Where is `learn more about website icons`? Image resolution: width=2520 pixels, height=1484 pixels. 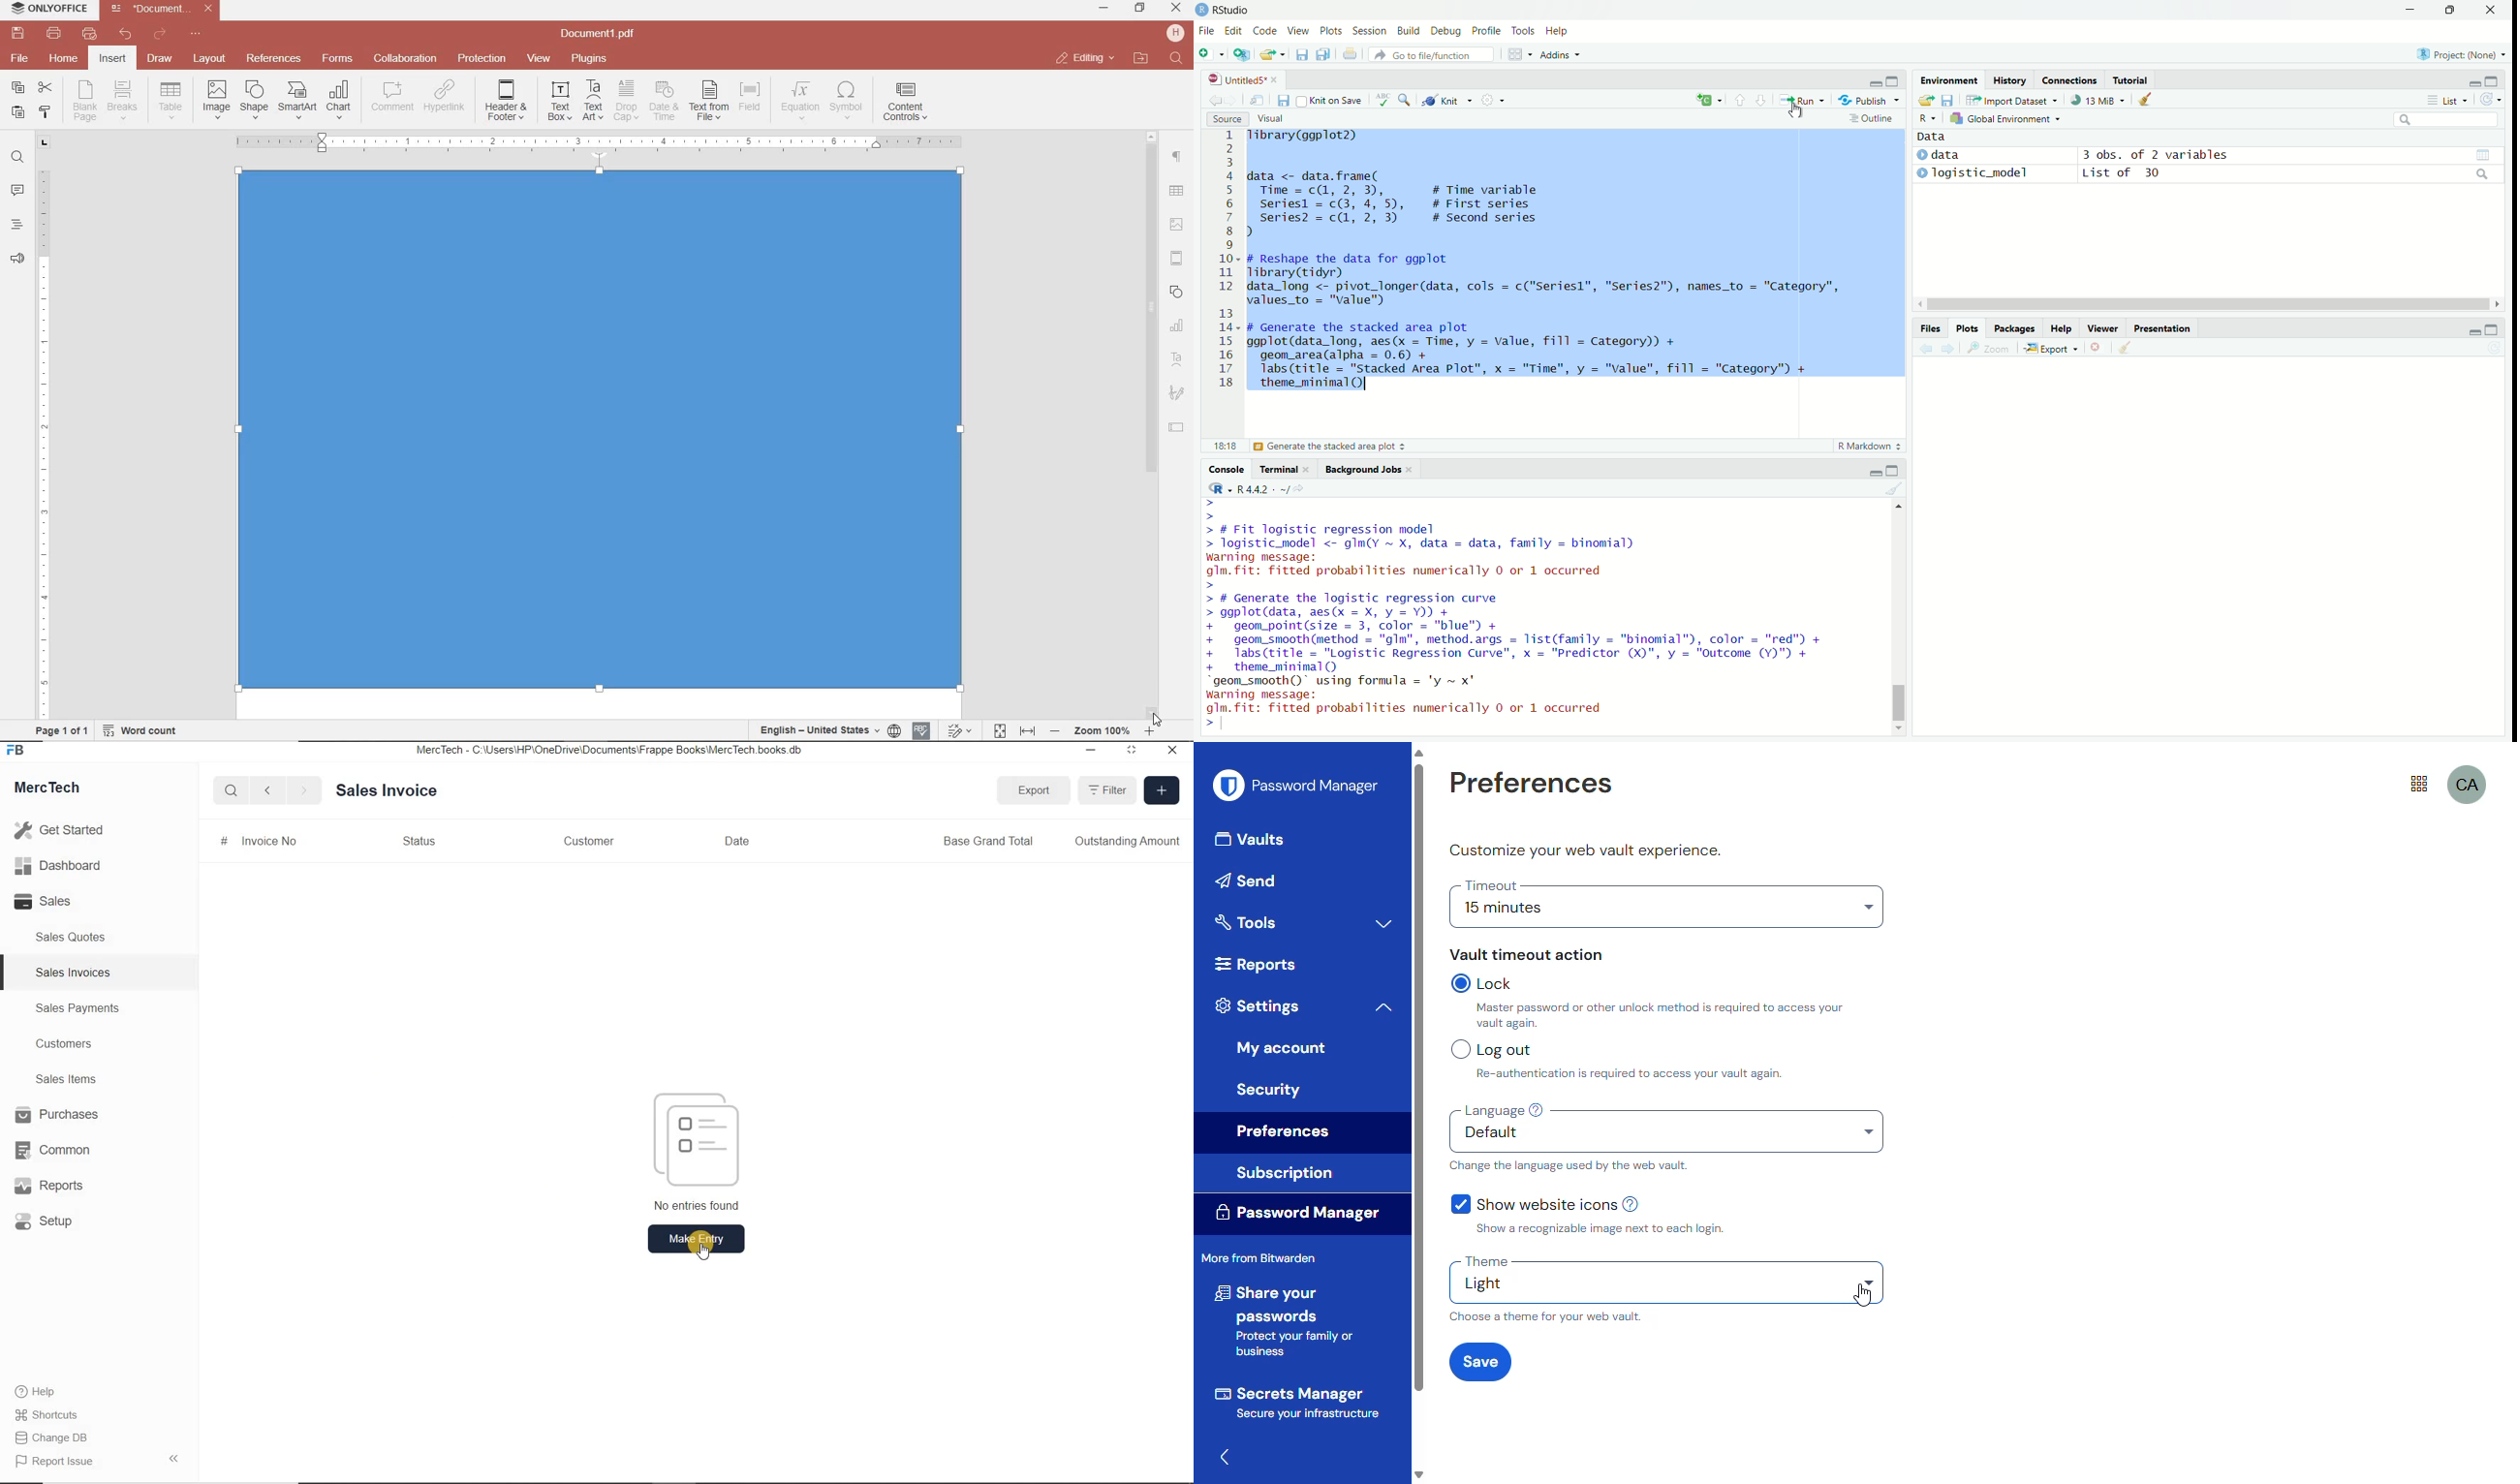 learn more about website icons is located at coordinates (1635, 1204).